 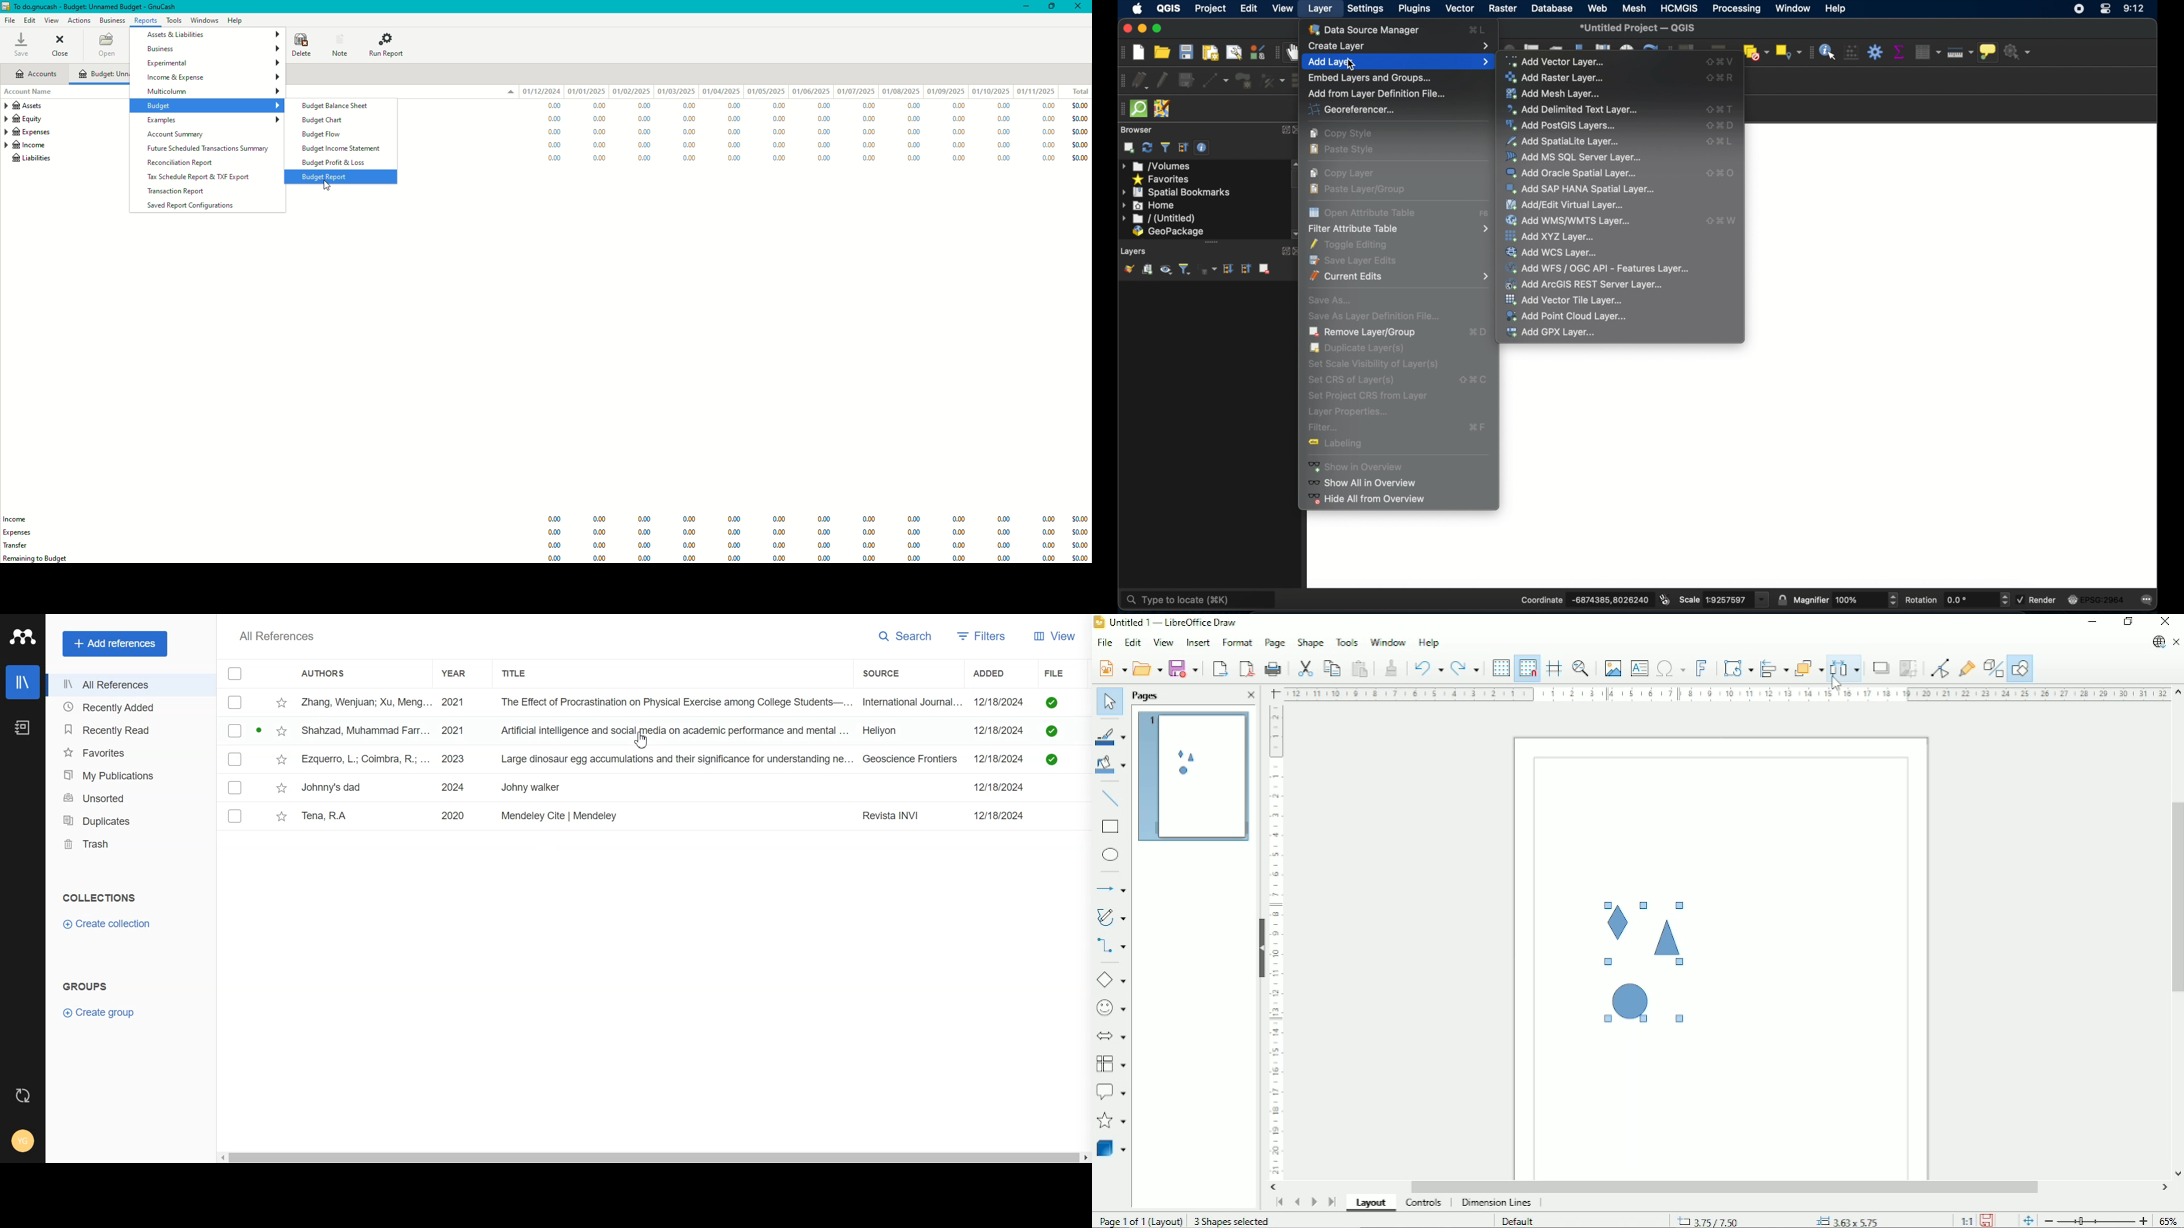 What do you see at coordinates (1111, 798) in the screenshot?
I see `Insert line` at bounding box center [1111, 798].